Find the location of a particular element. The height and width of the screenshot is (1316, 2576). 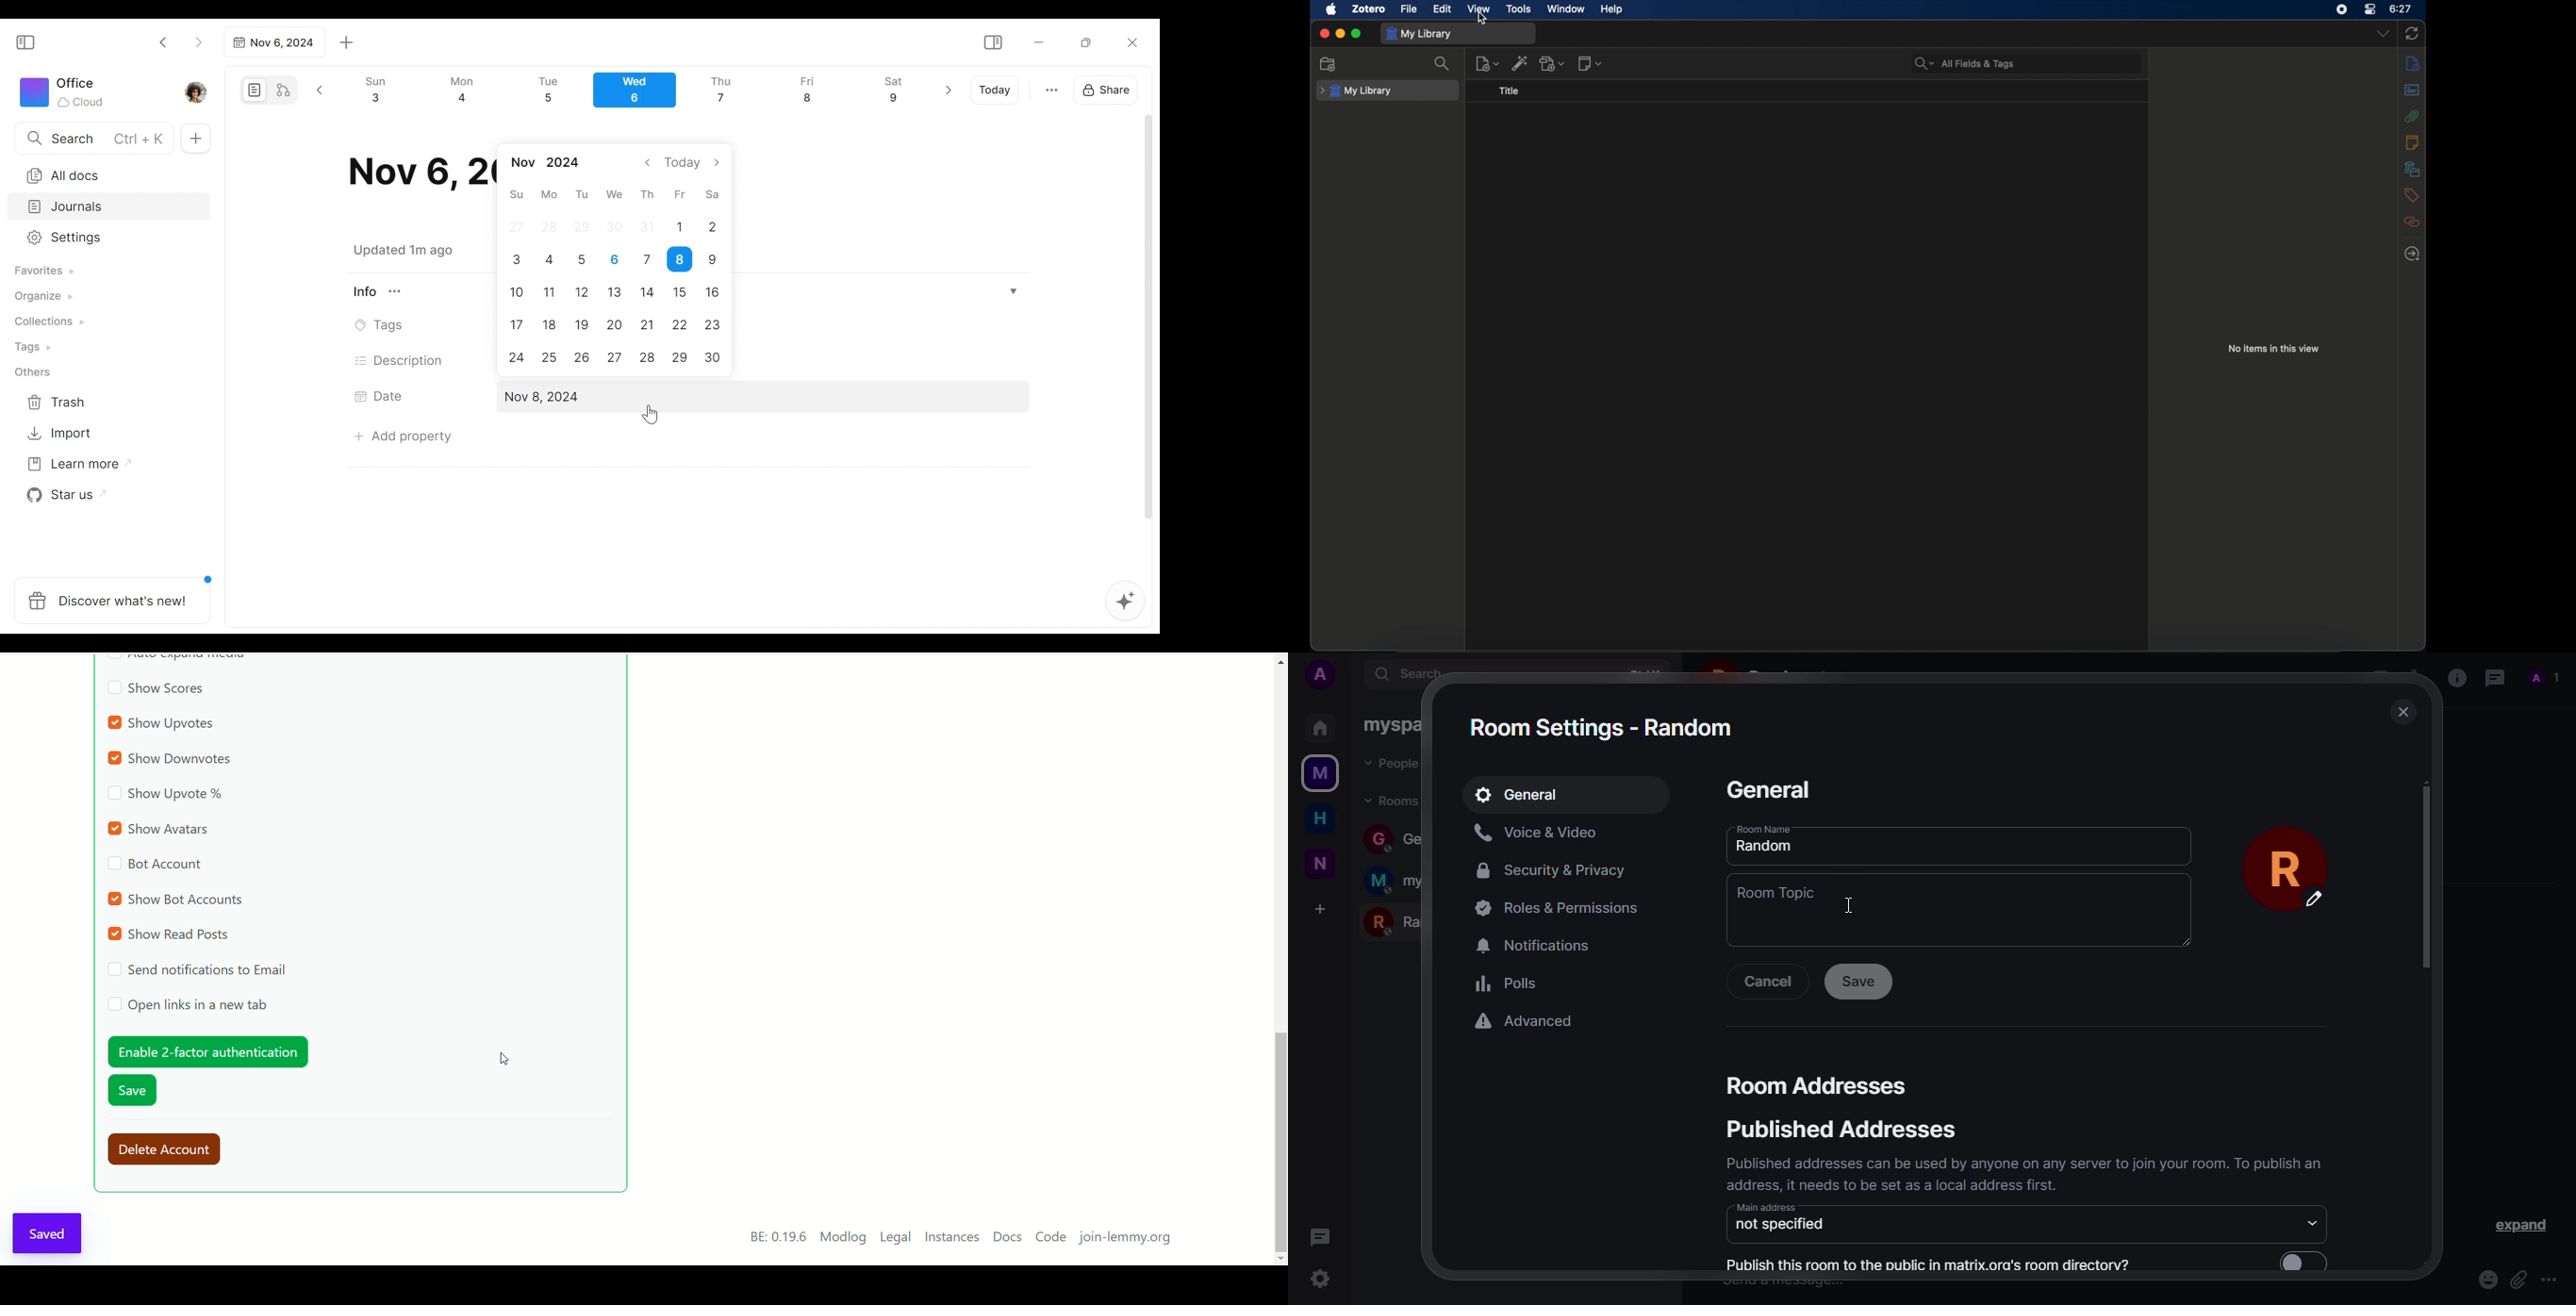

rooms is located at coordinates (1395, 800).